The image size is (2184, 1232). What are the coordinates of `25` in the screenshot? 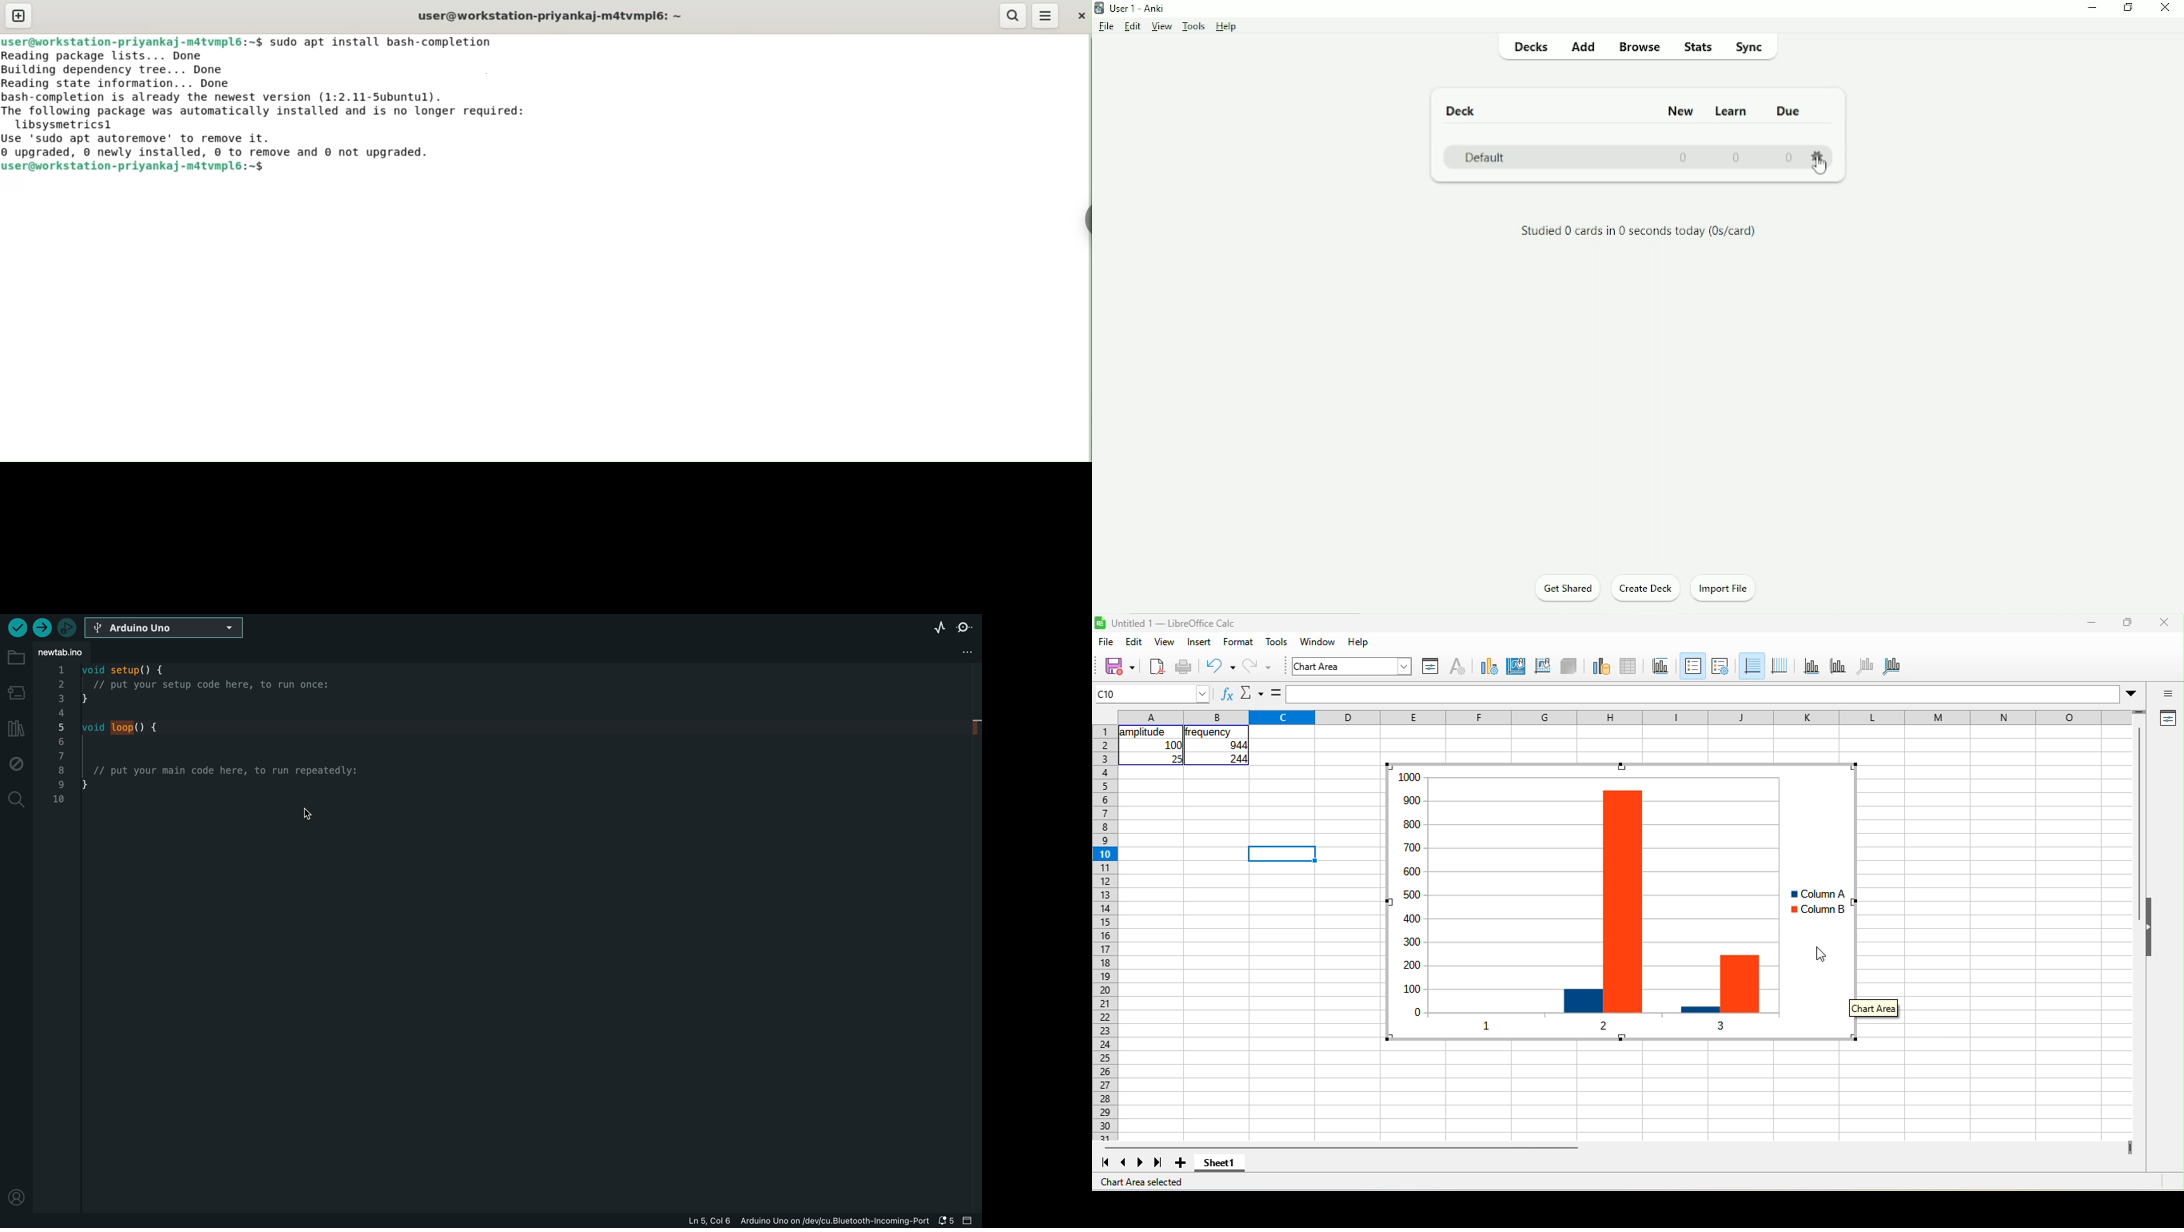 It's located at (1176, 759).